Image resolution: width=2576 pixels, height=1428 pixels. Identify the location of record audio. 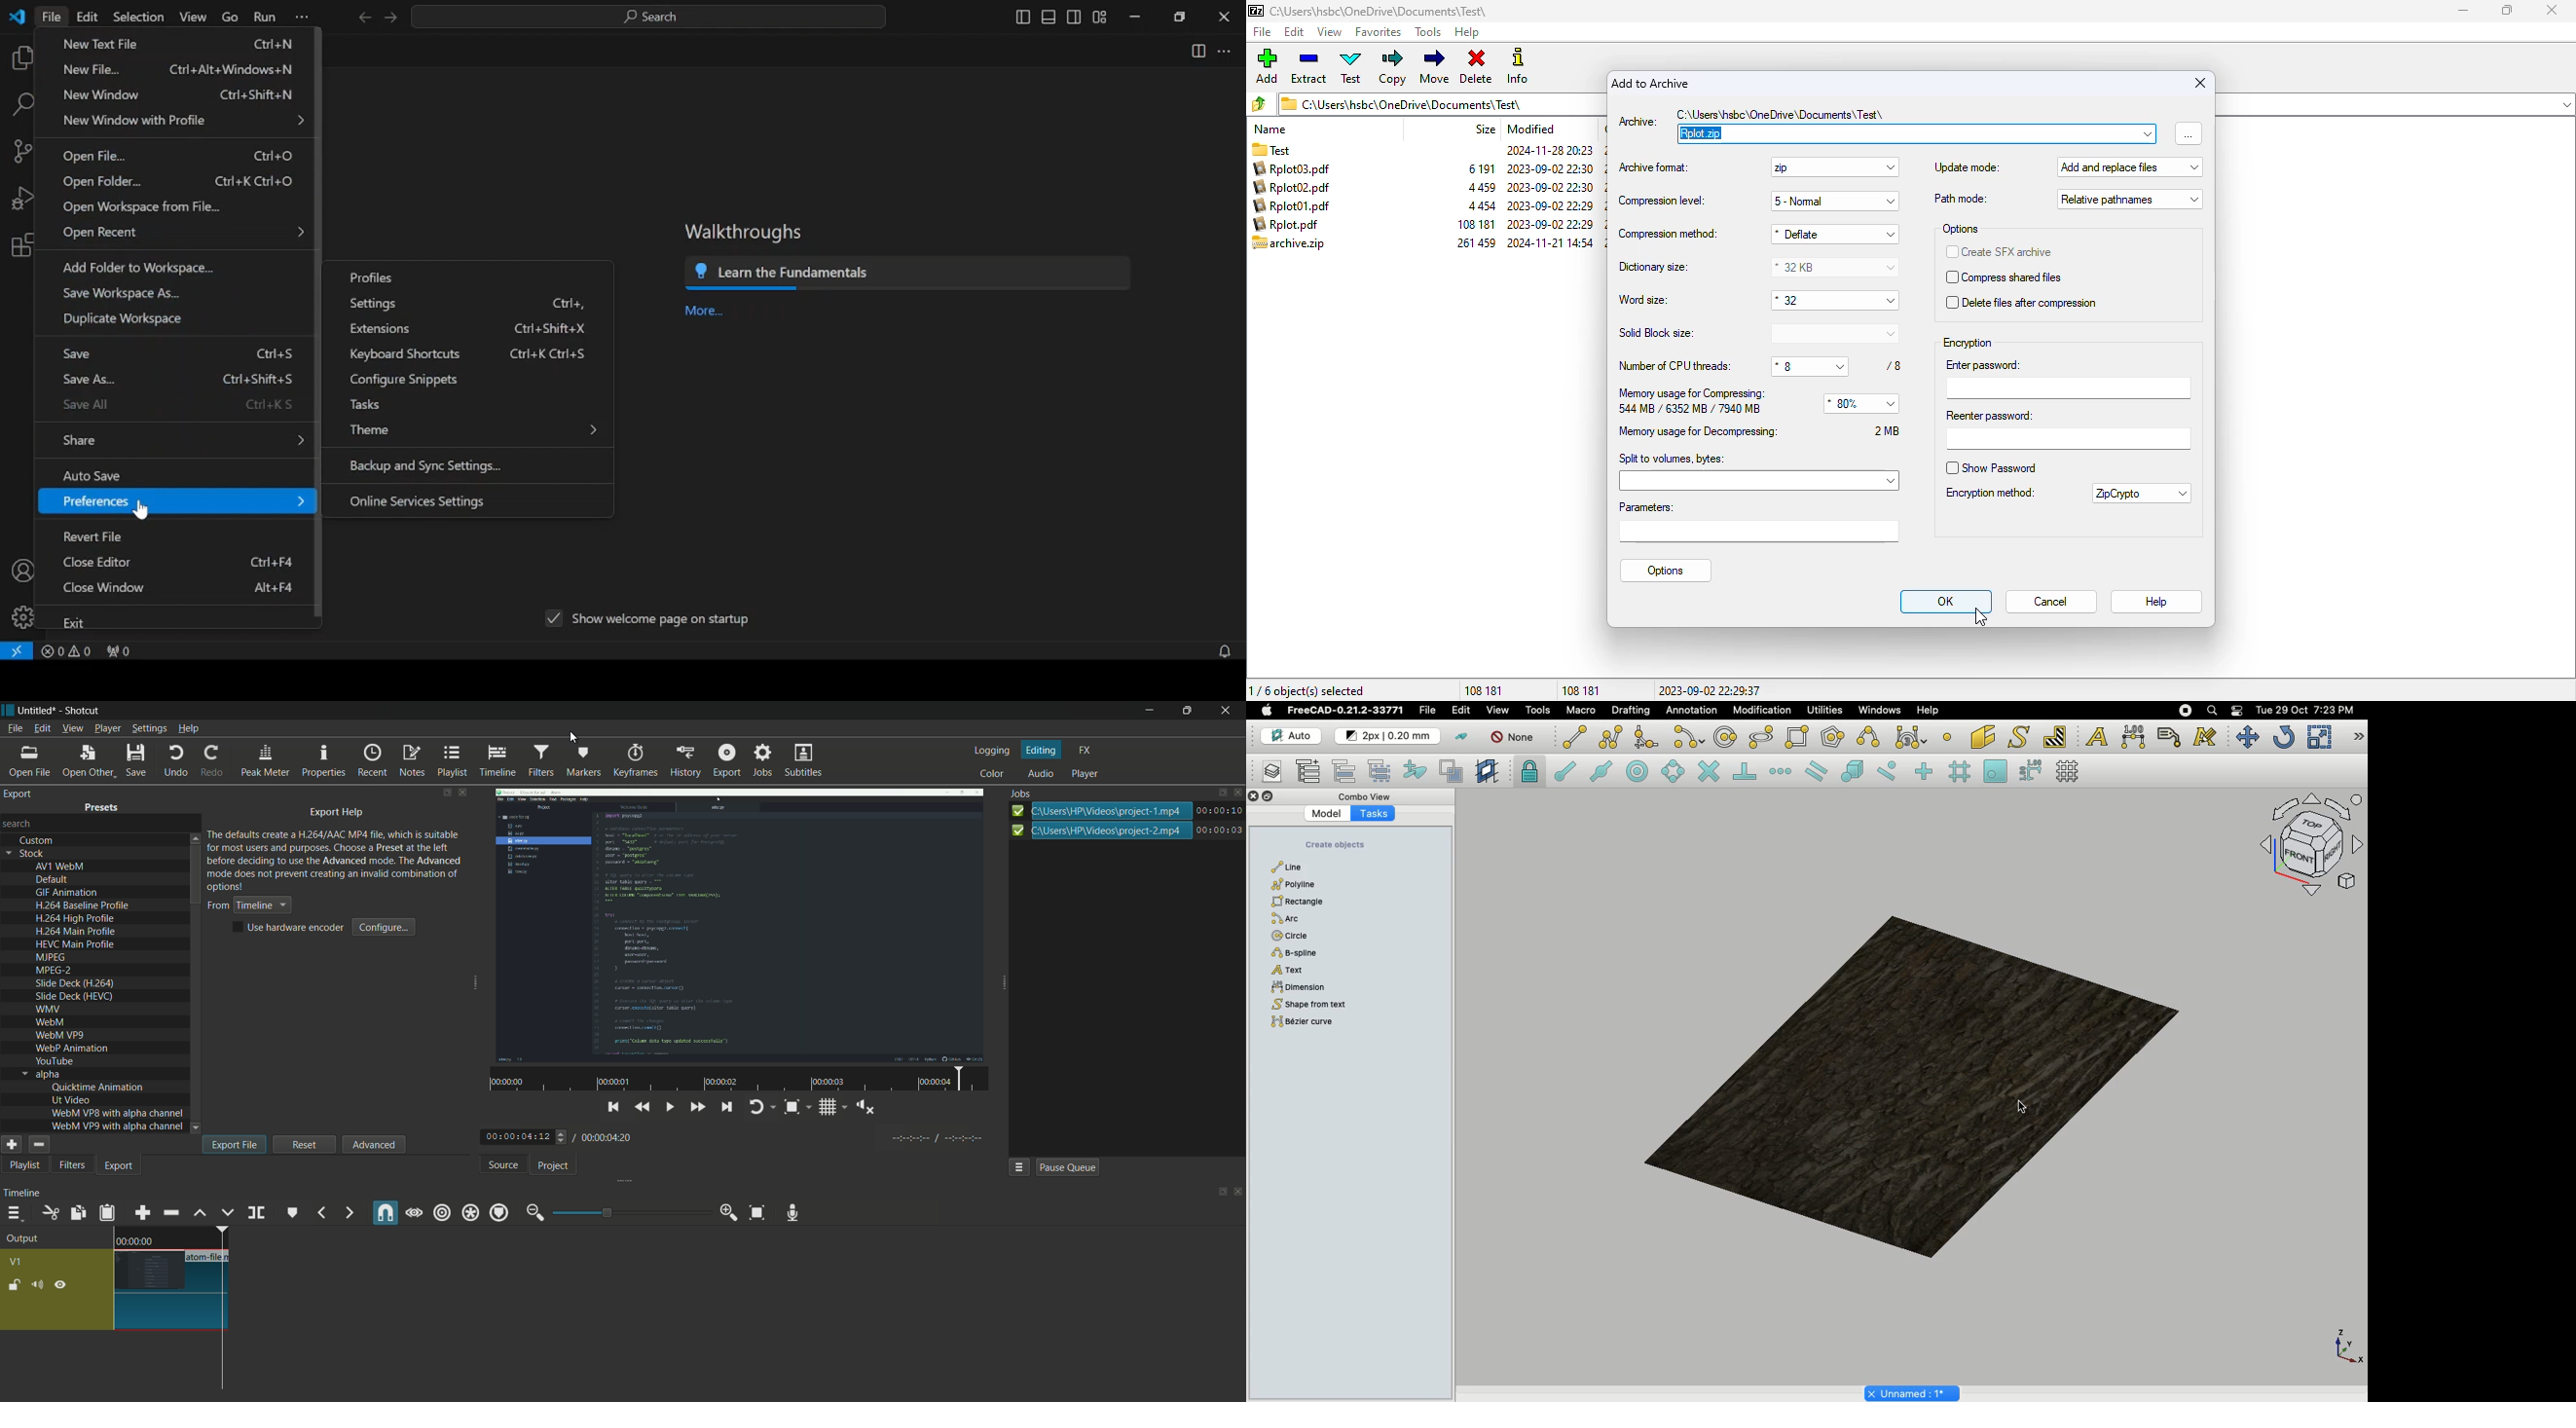
(794, 1213).